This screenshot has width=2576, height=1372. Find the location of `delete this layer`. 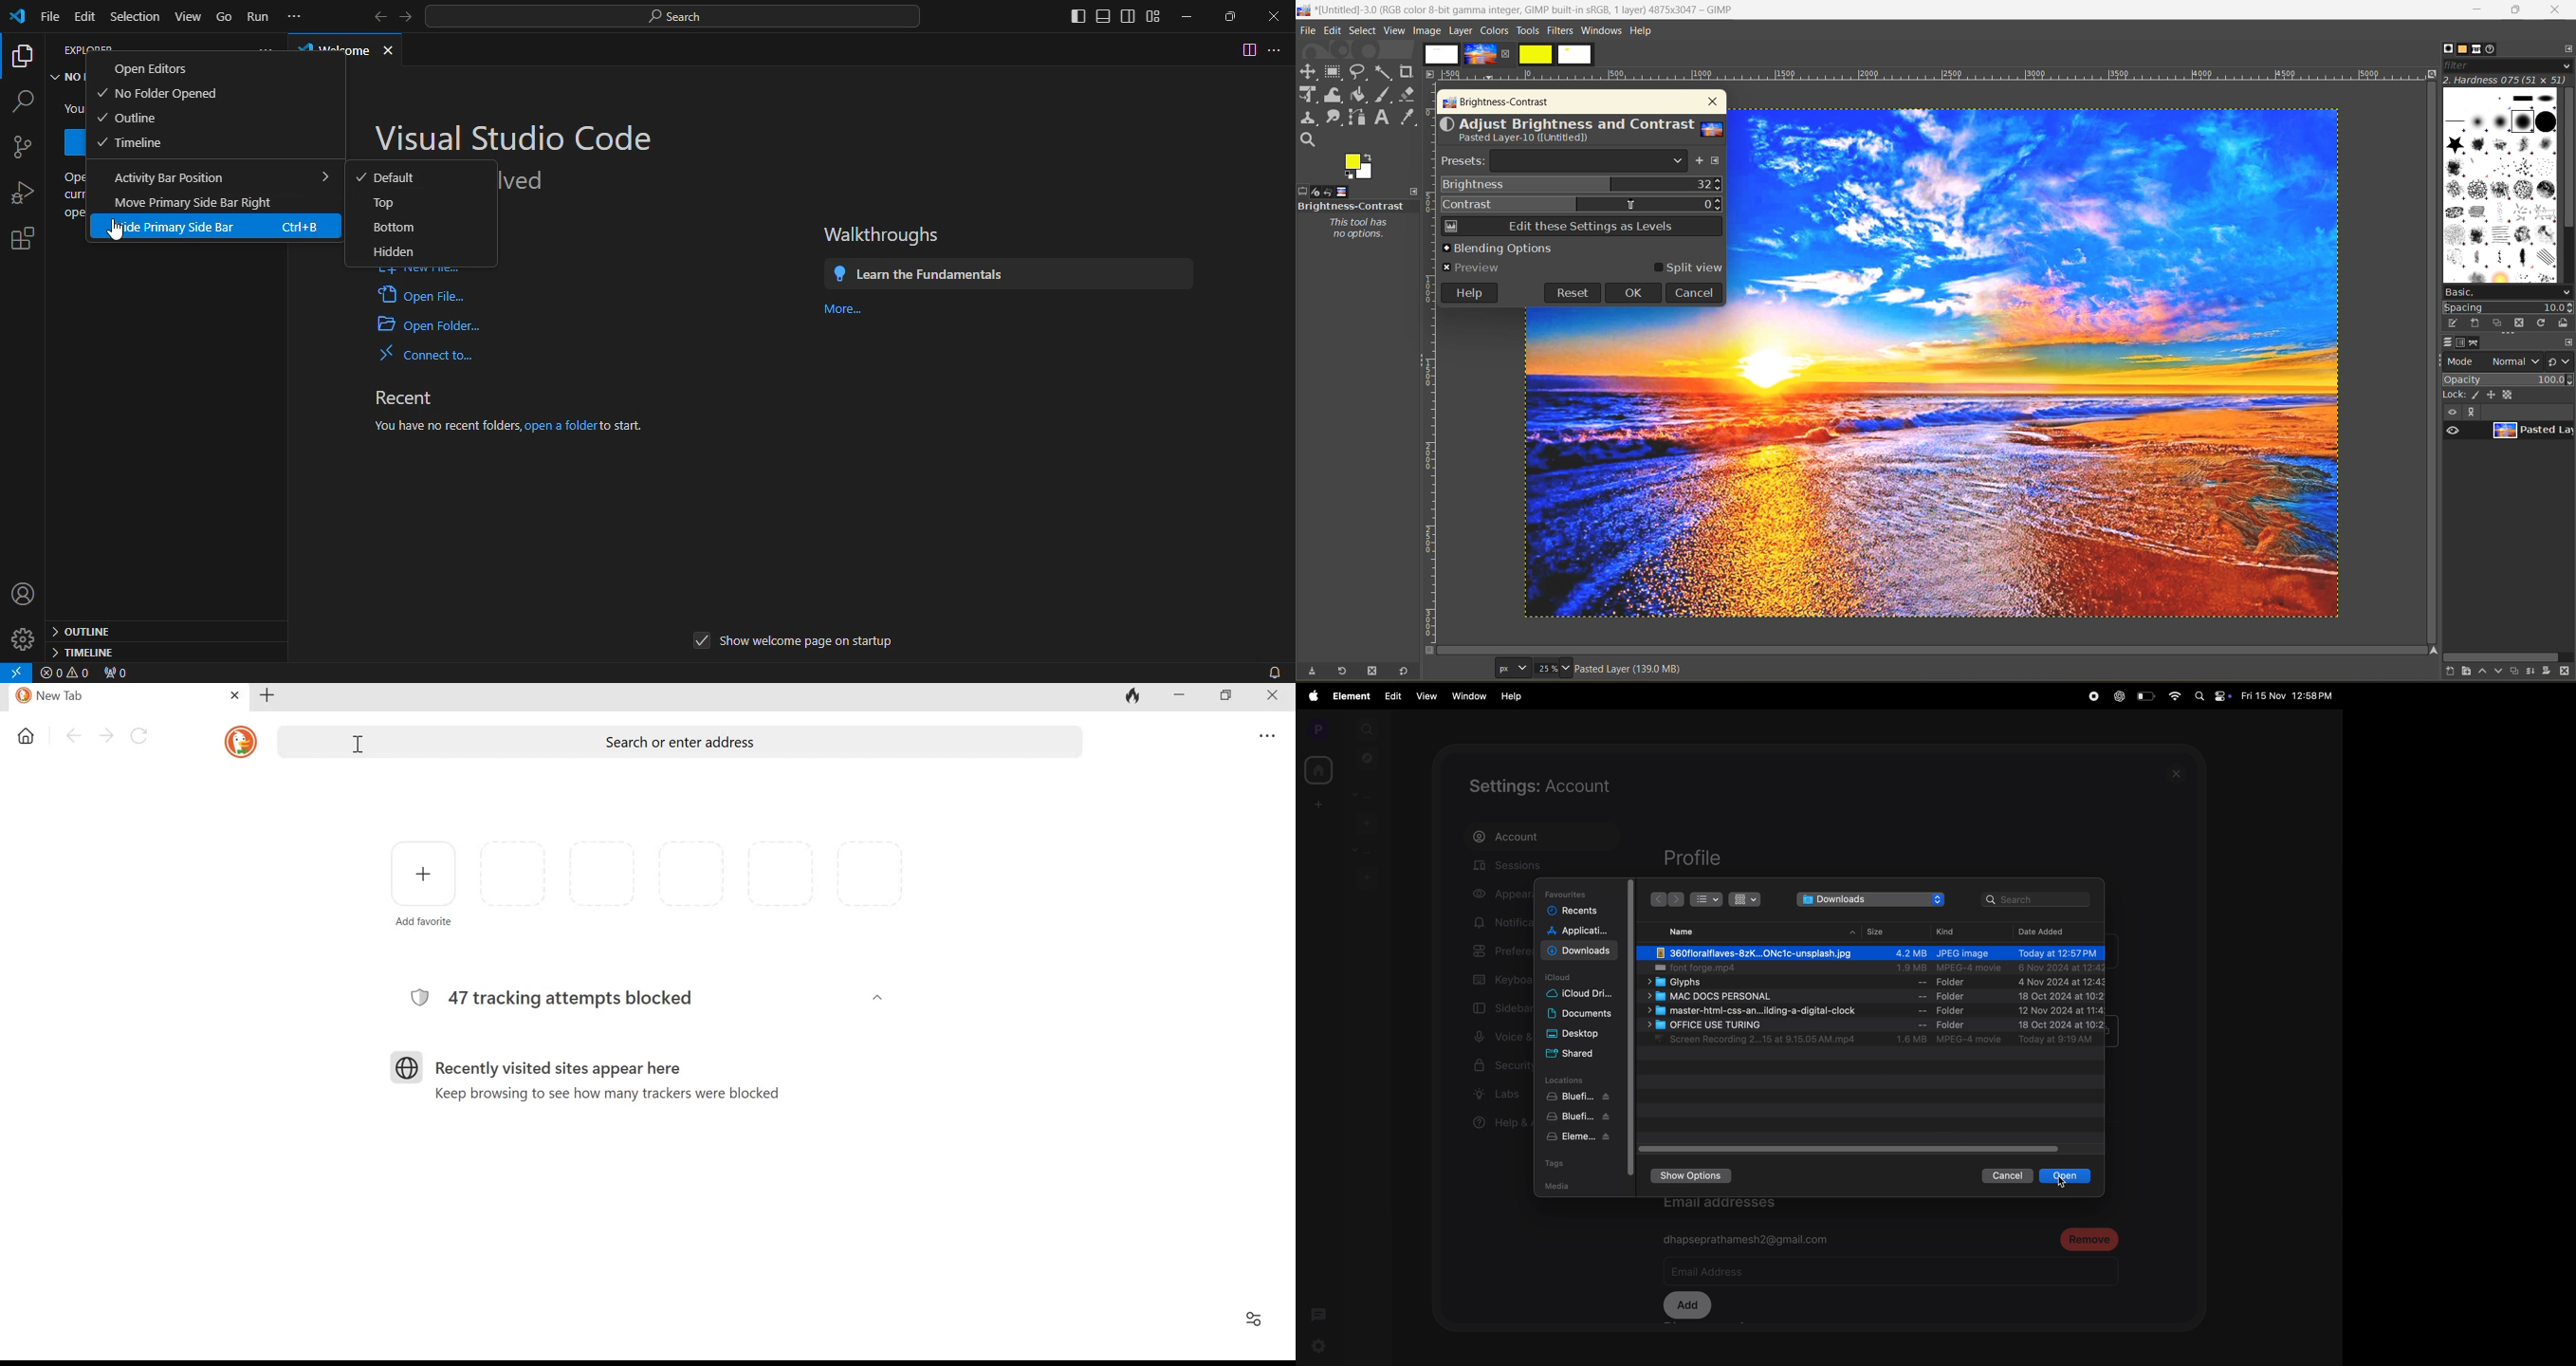

delete this layer is located at coordinates (2568, 672).